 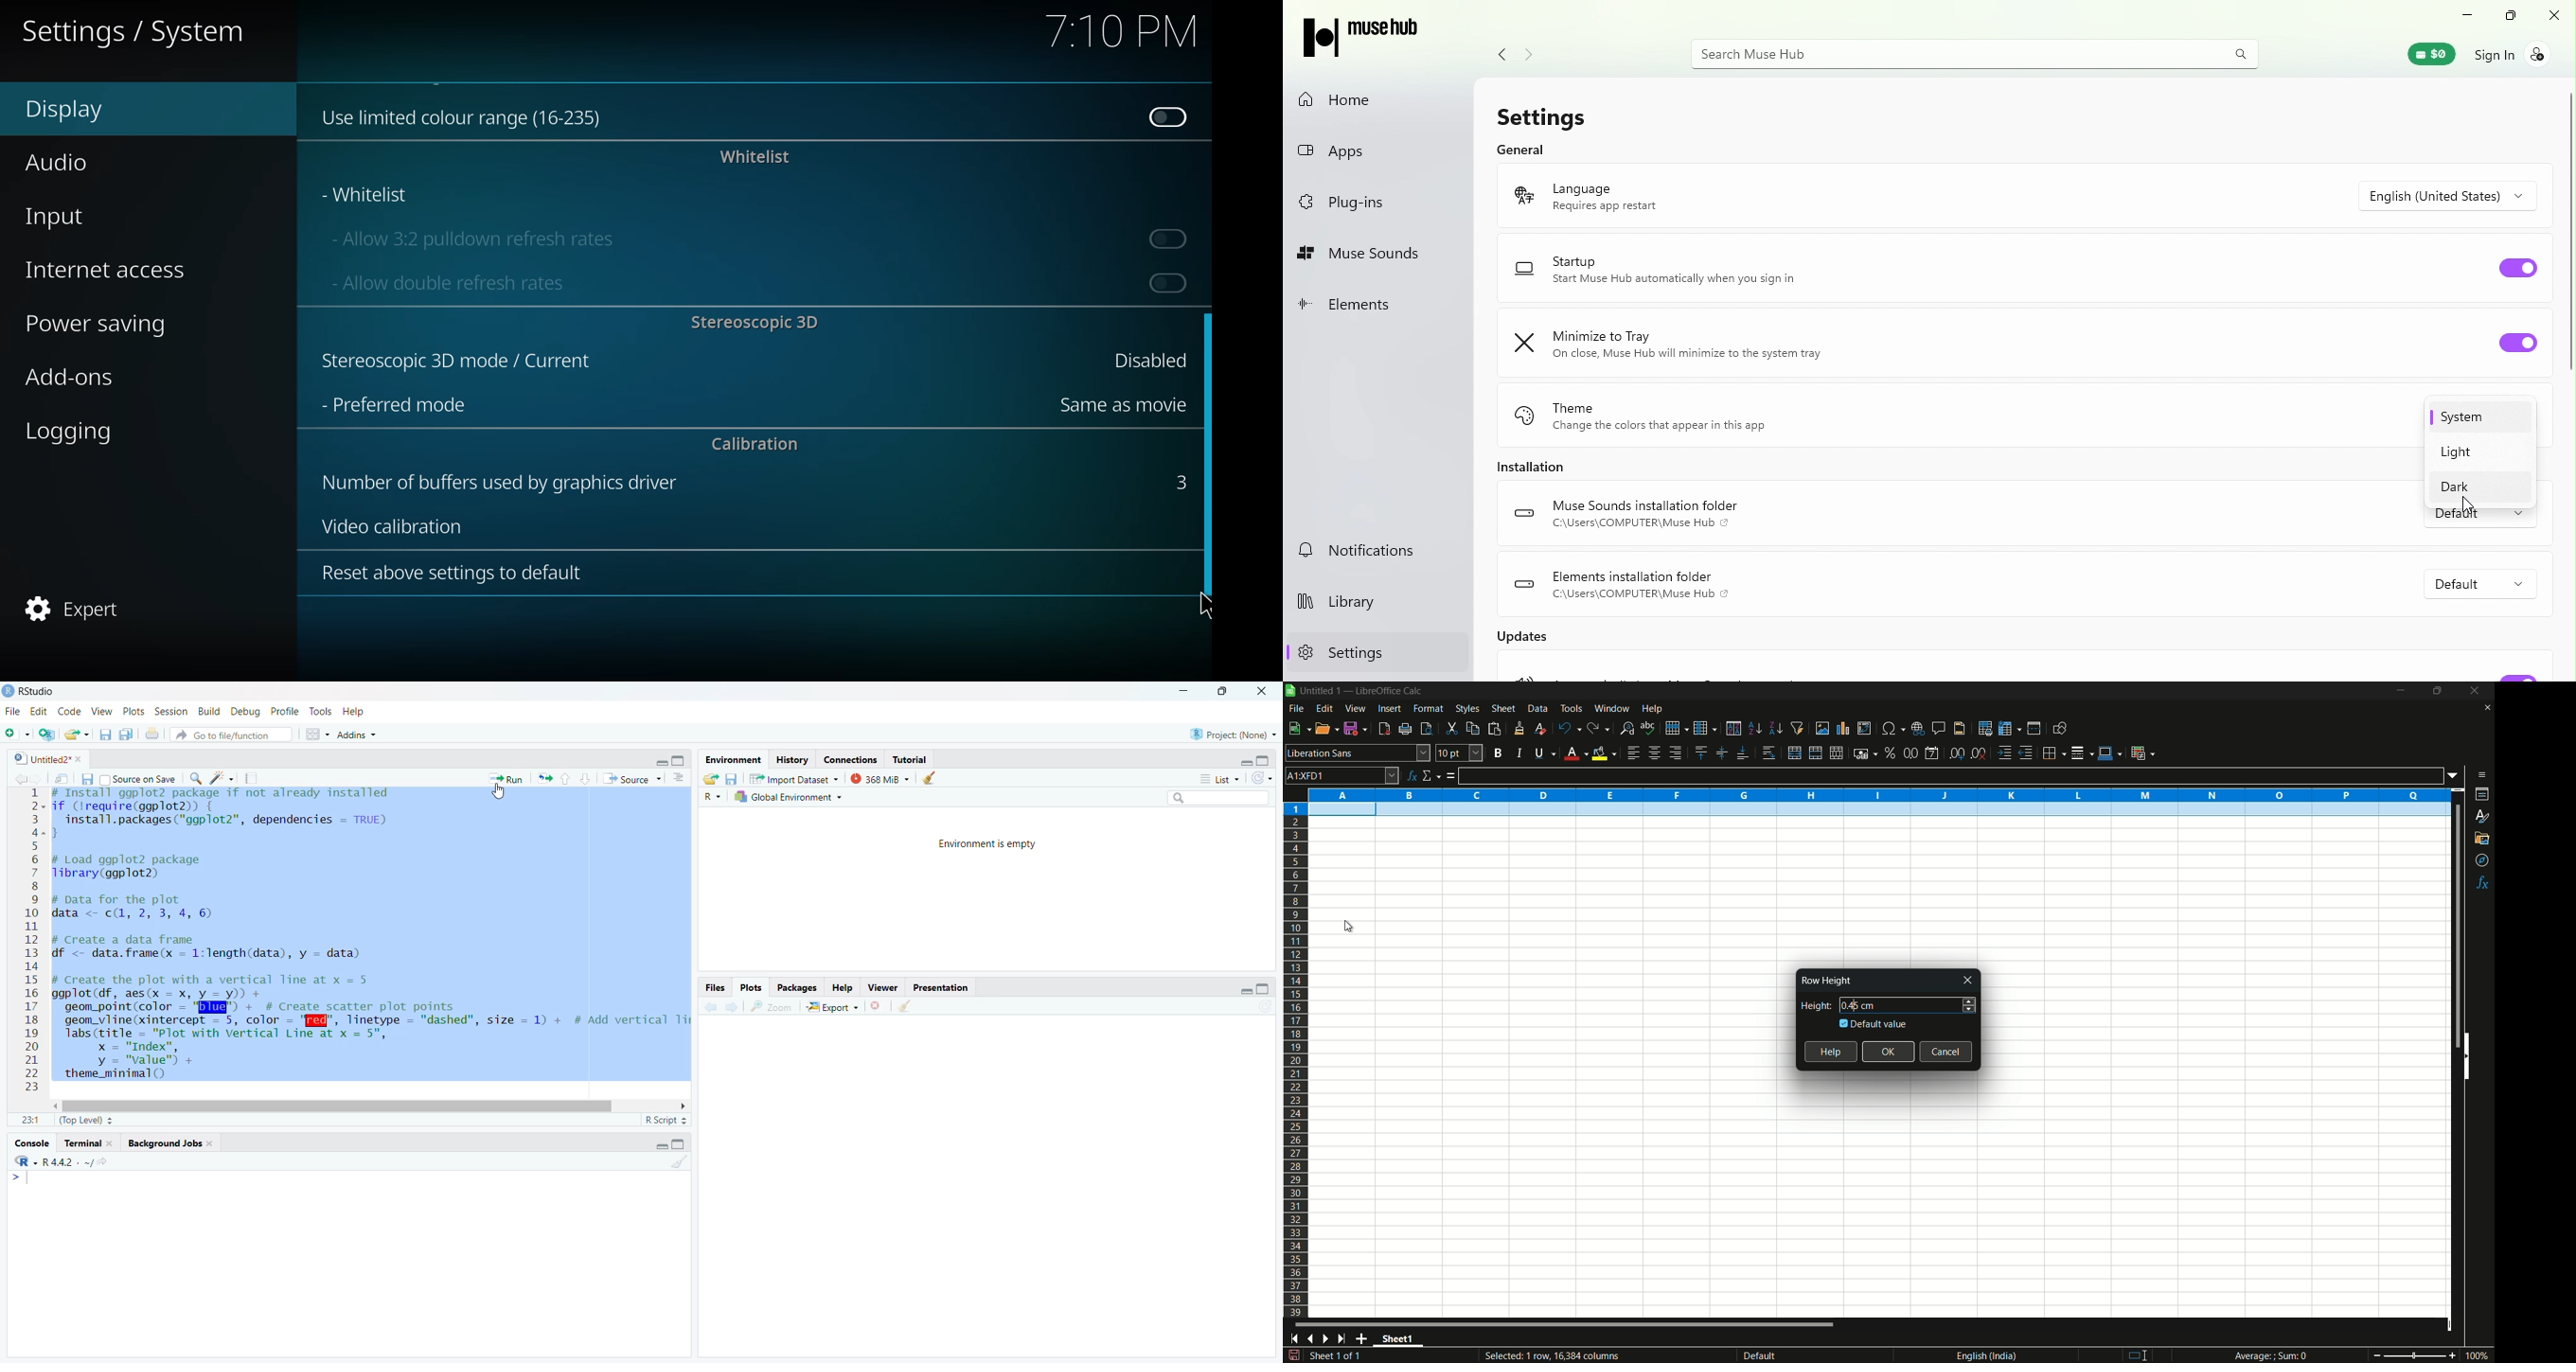 What do you see at coordinates (1401, 1340) in the screenshot?
I see `sheet name` at bounding box center [1401, 1340].